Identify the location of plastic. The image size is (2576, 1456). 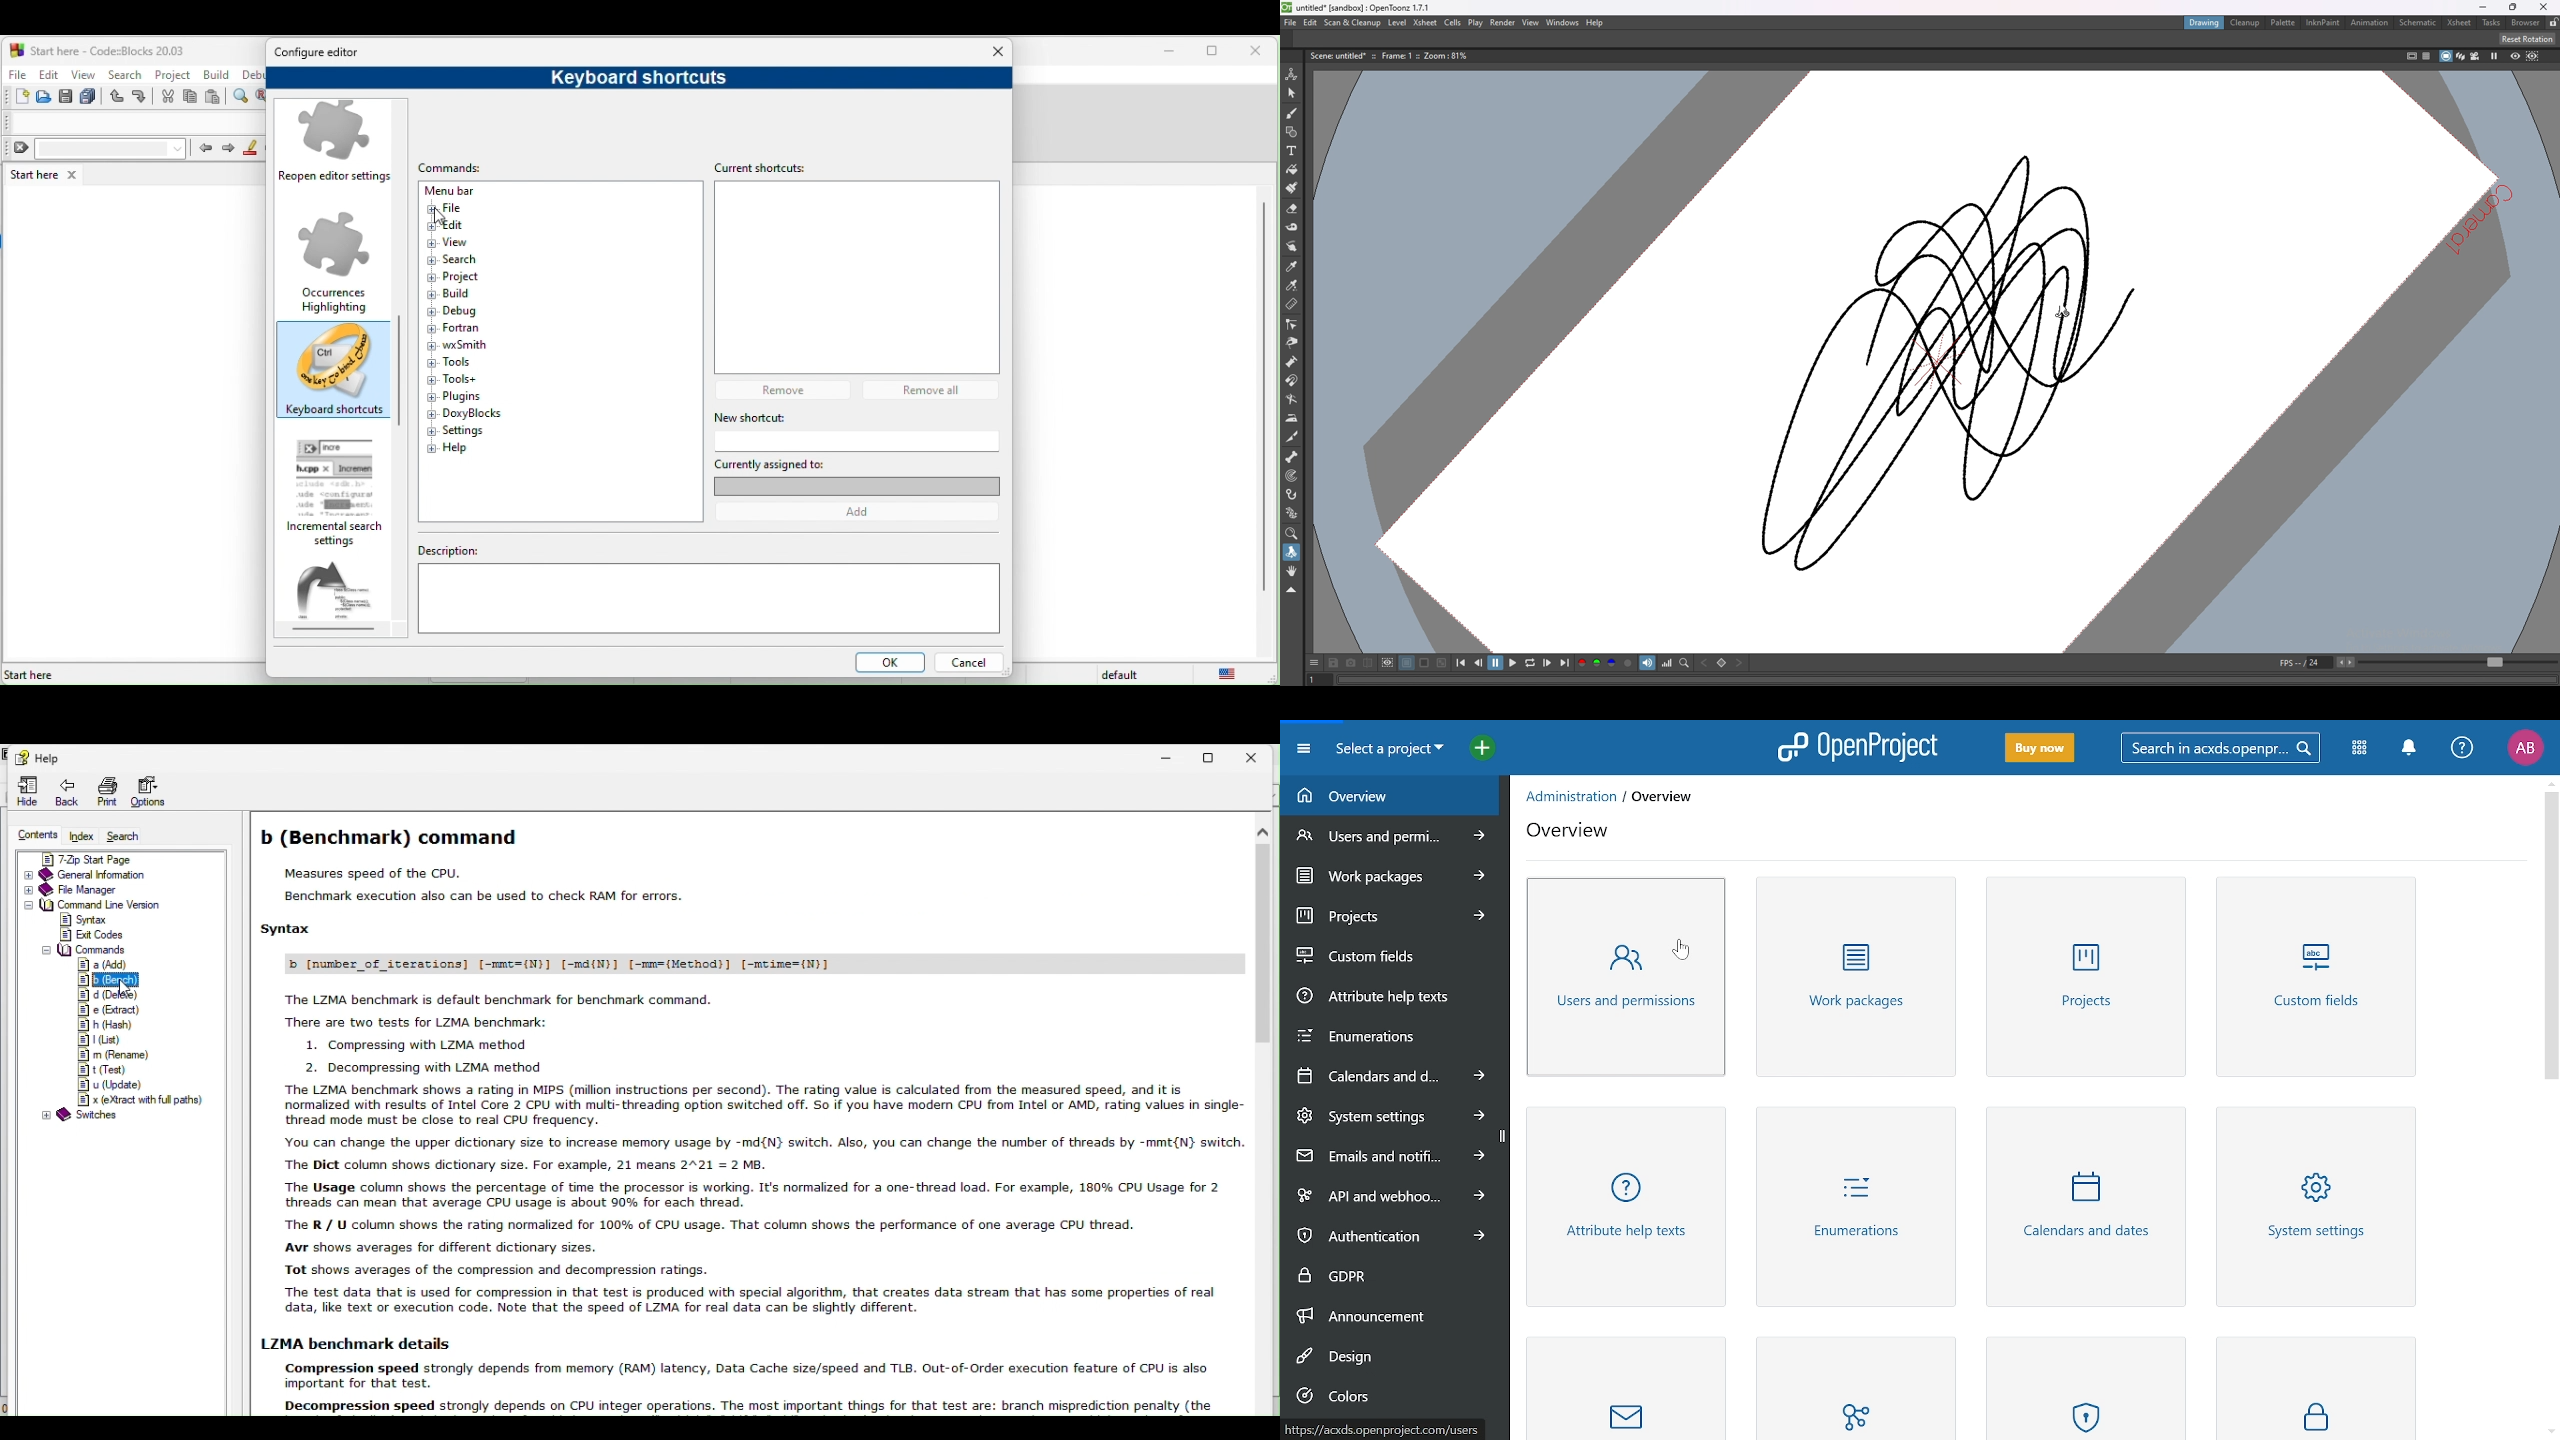
(1291, 514).